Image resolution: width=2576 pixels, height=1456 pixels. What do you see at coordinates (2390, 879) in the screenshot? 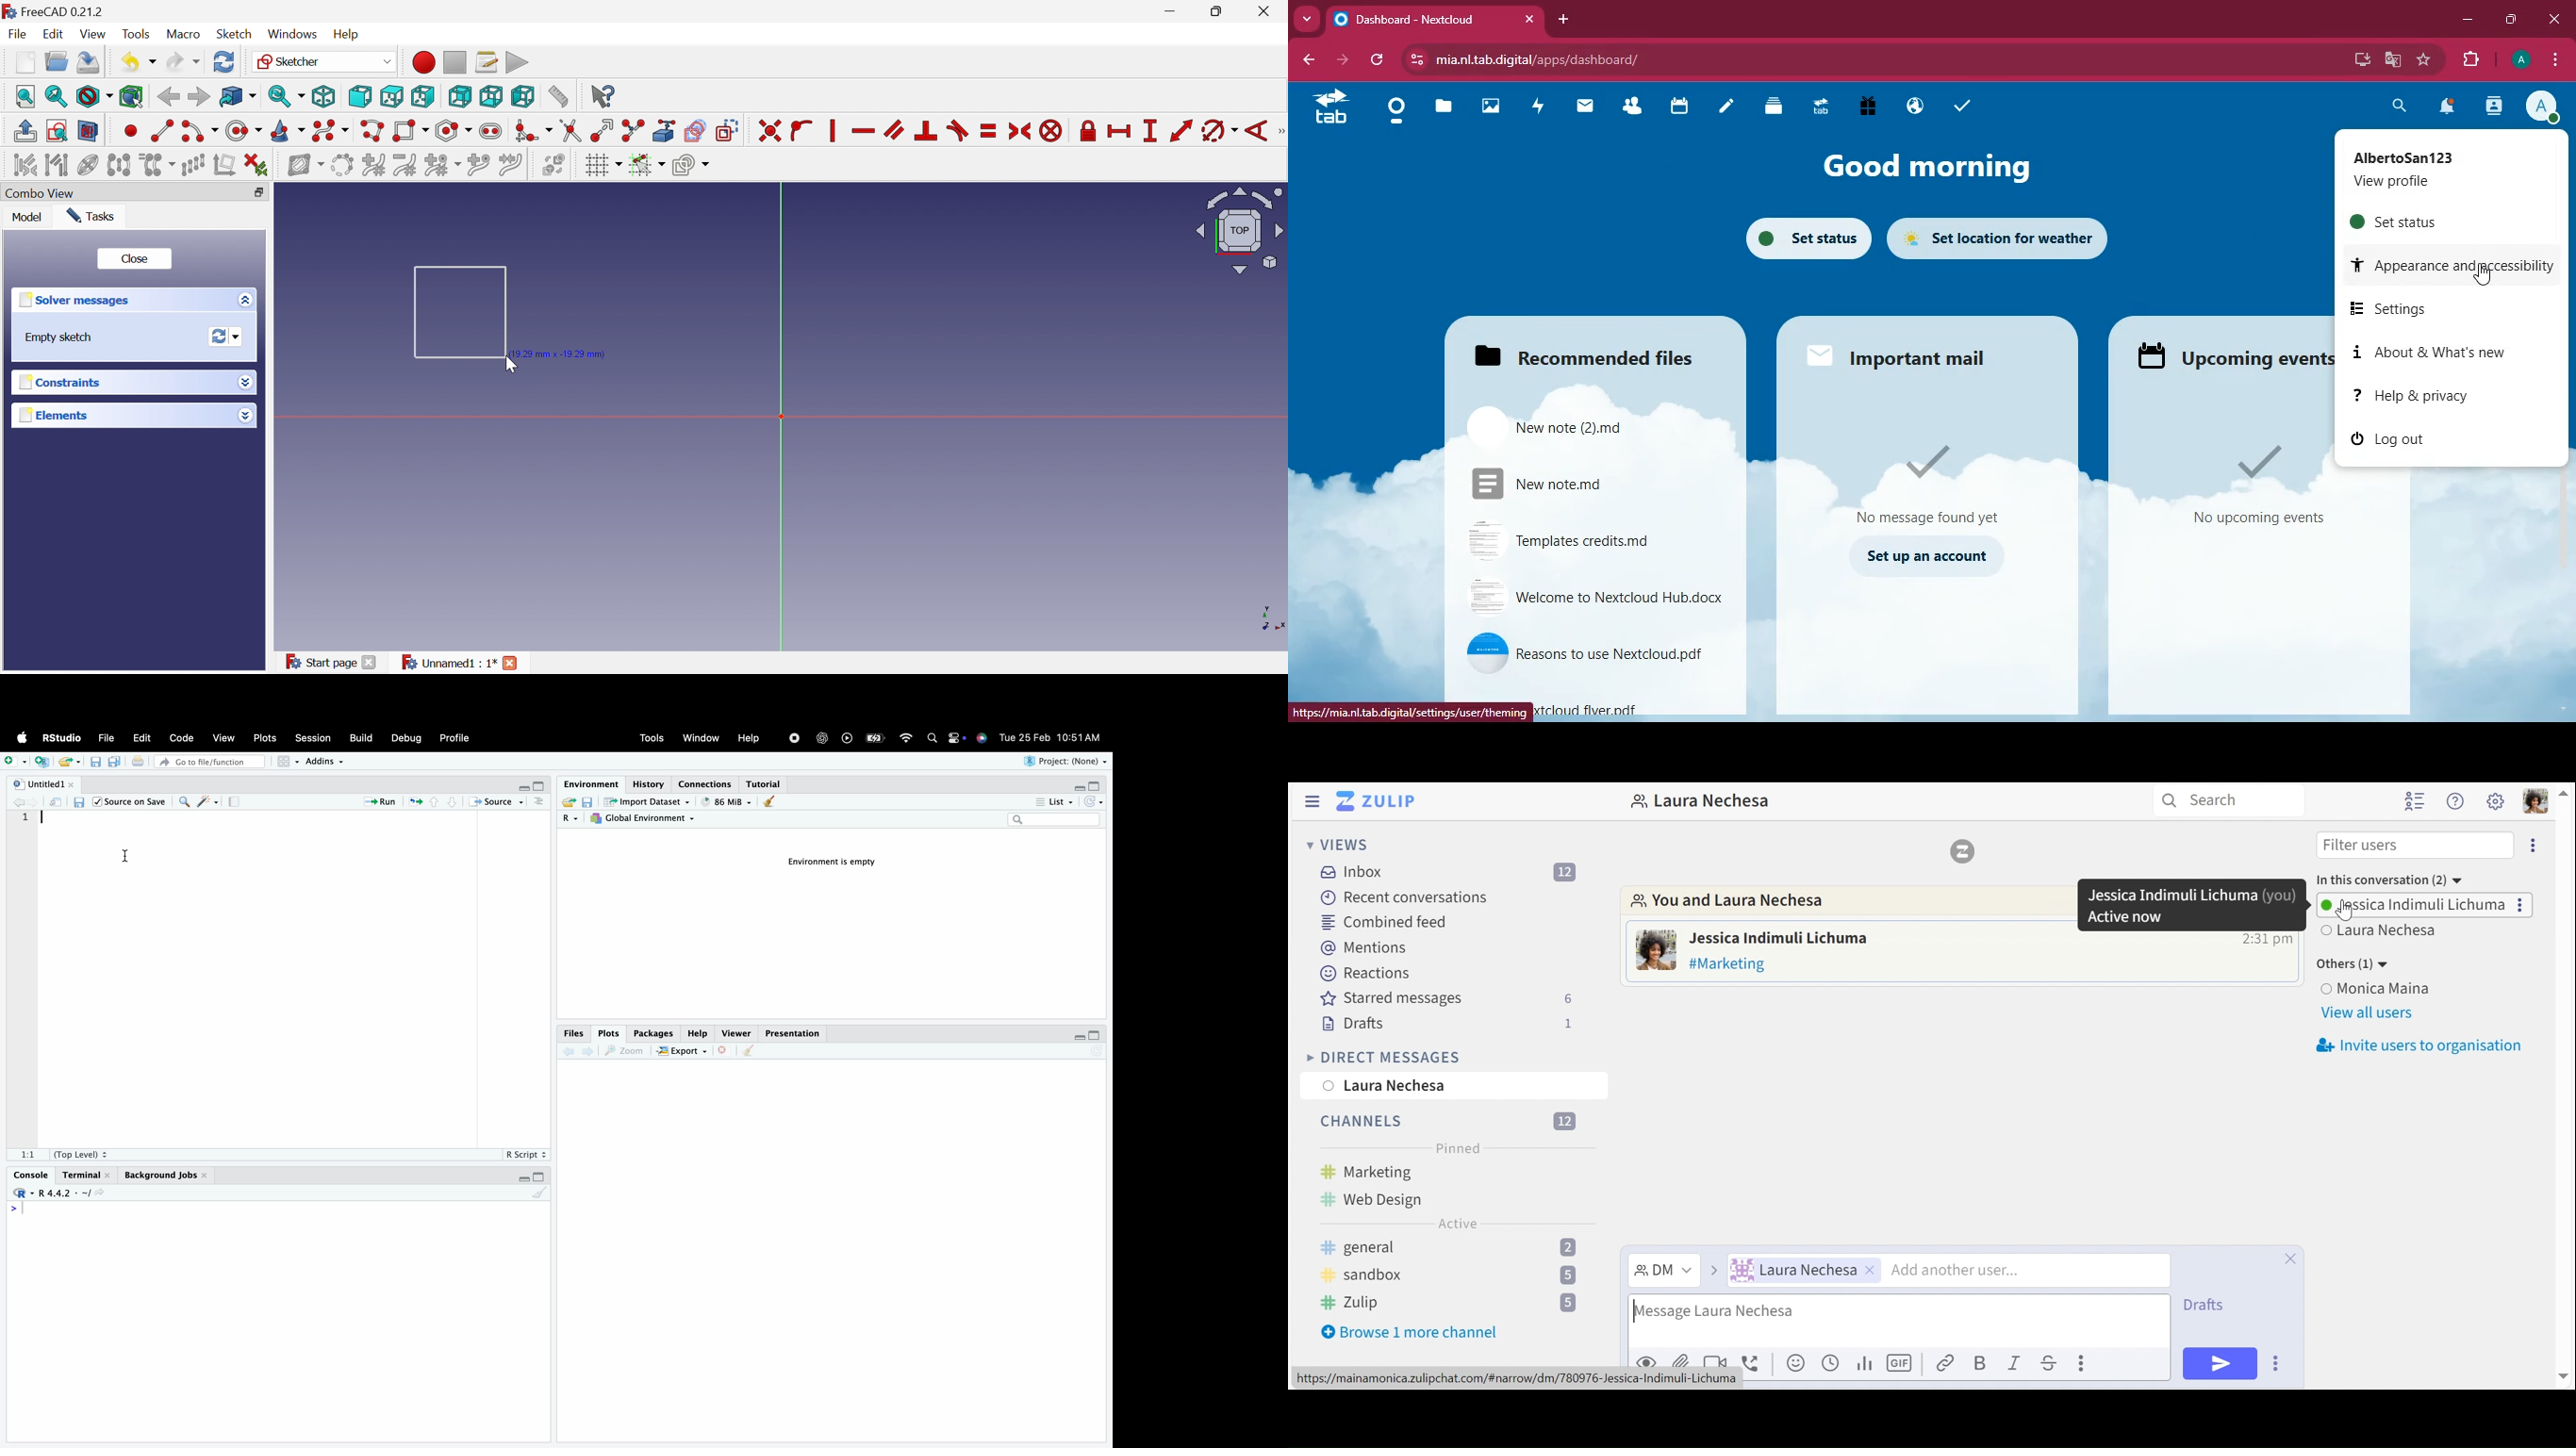
I see `in this conversation (2)` at bounding box center [2390, 879].